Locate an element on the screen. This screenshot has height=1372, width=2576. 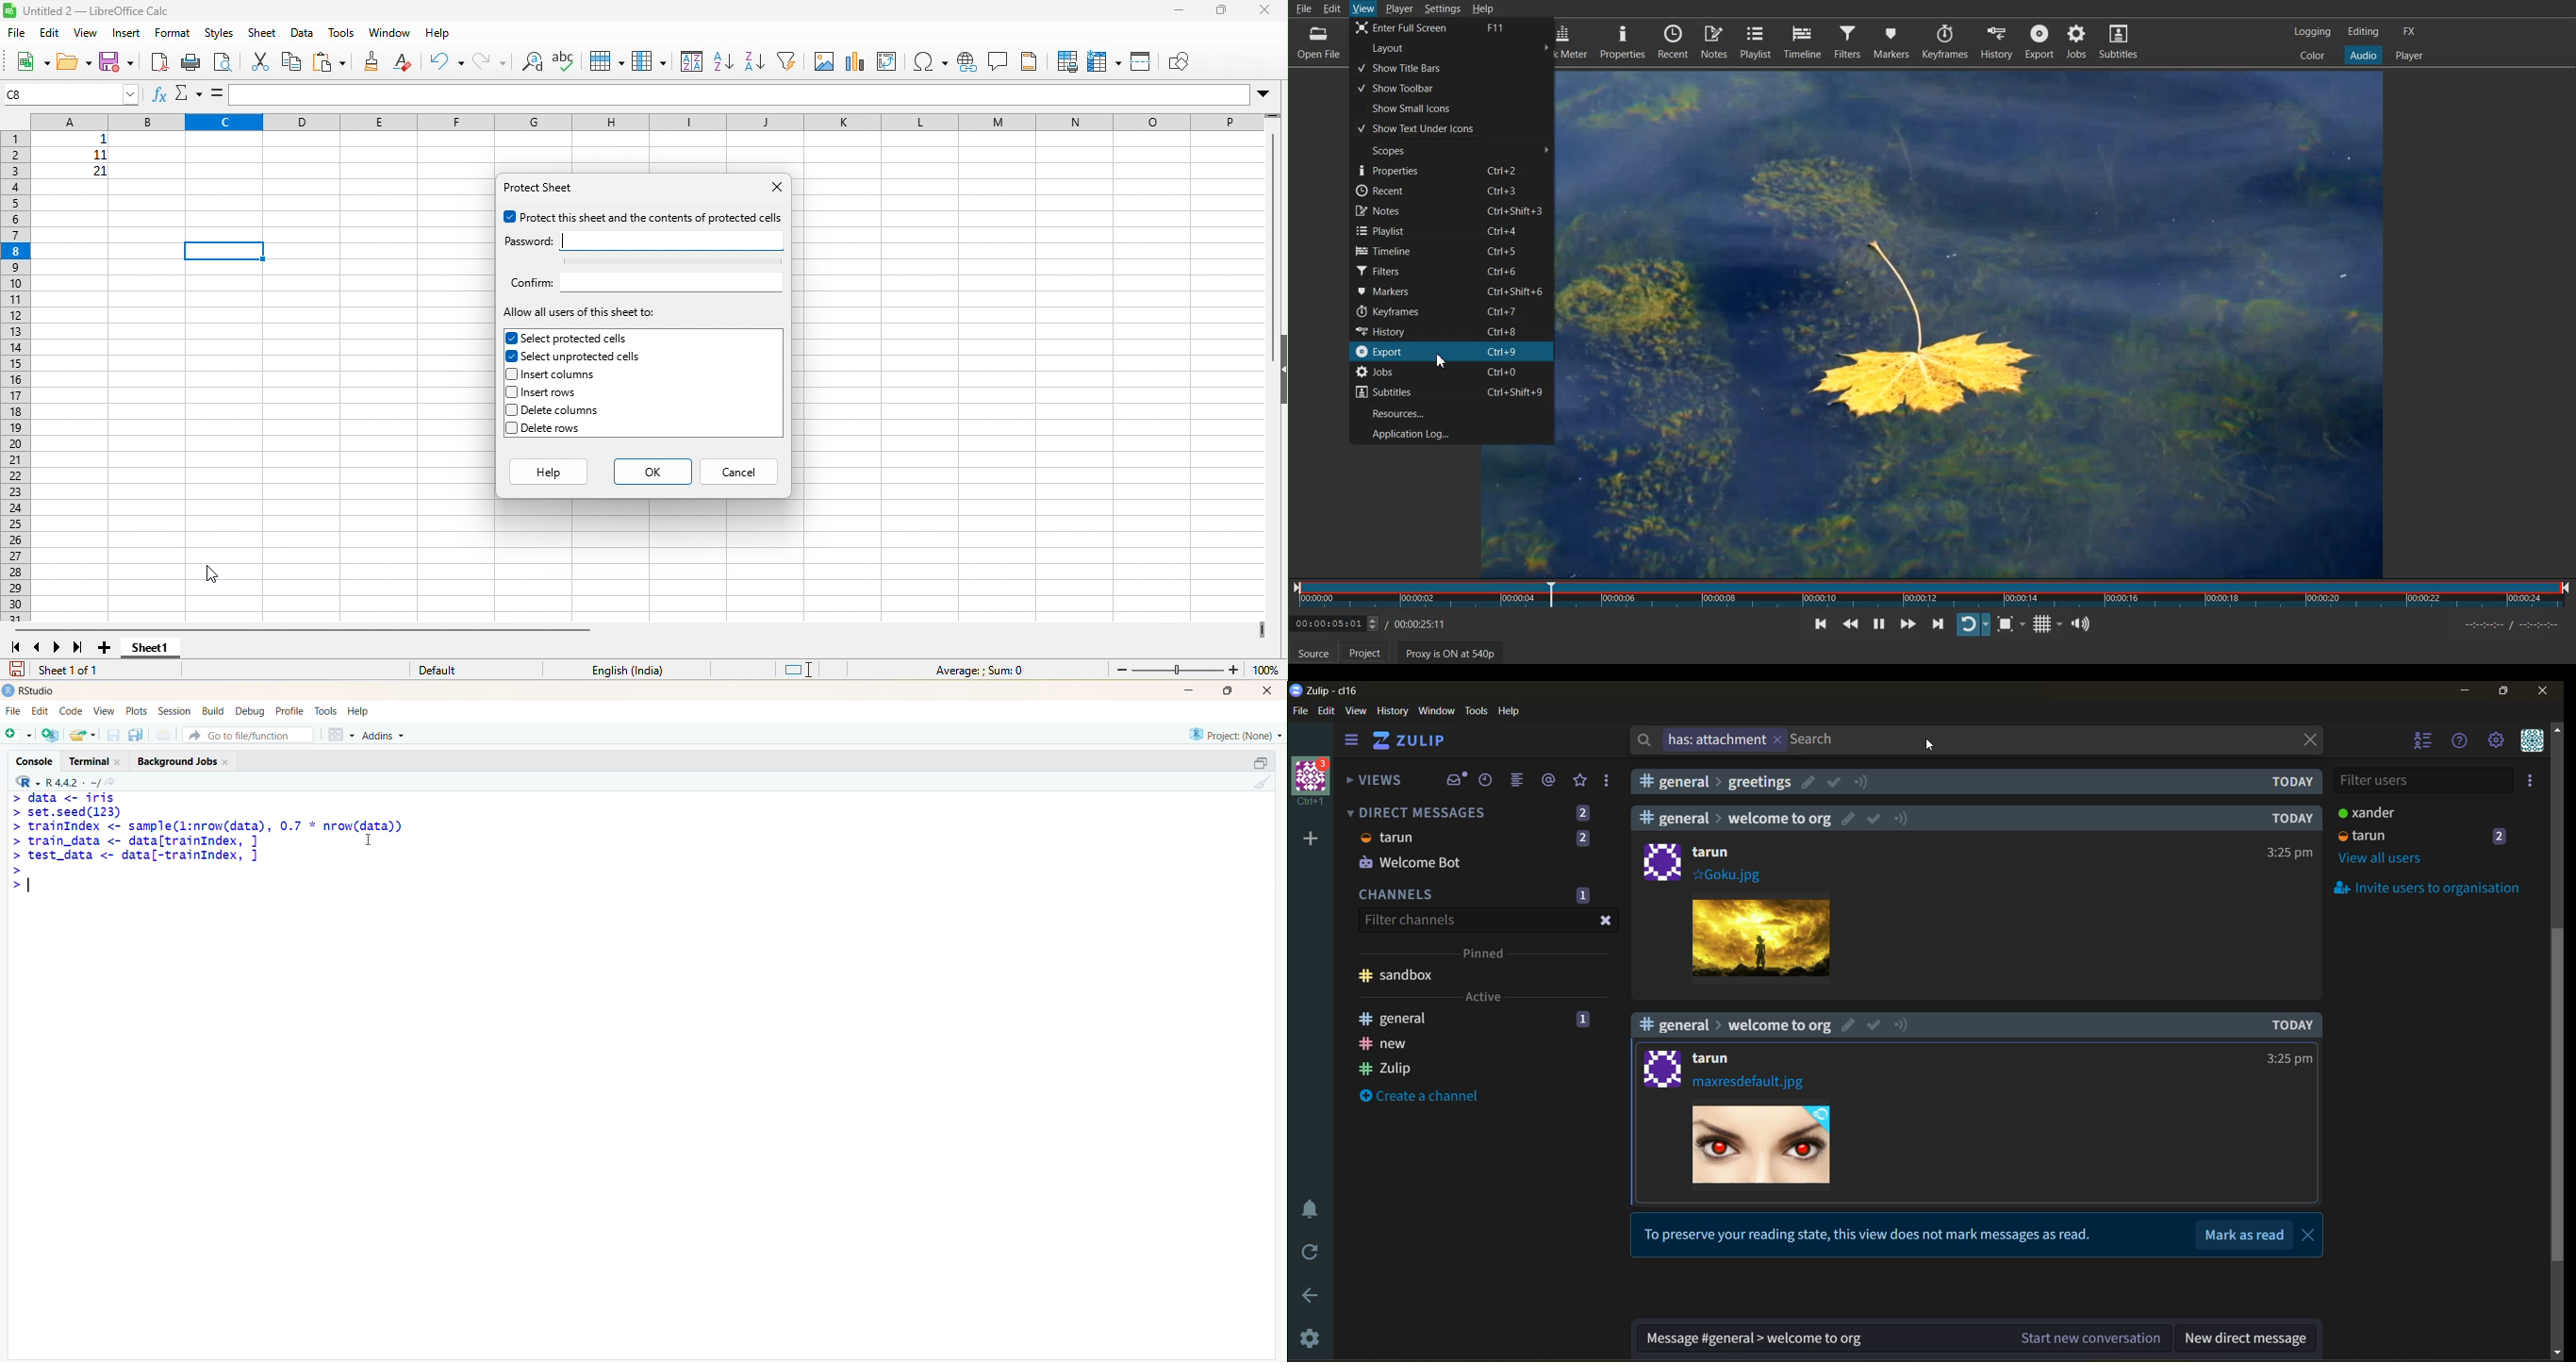
export pdf is located at coordinates (158, 61).